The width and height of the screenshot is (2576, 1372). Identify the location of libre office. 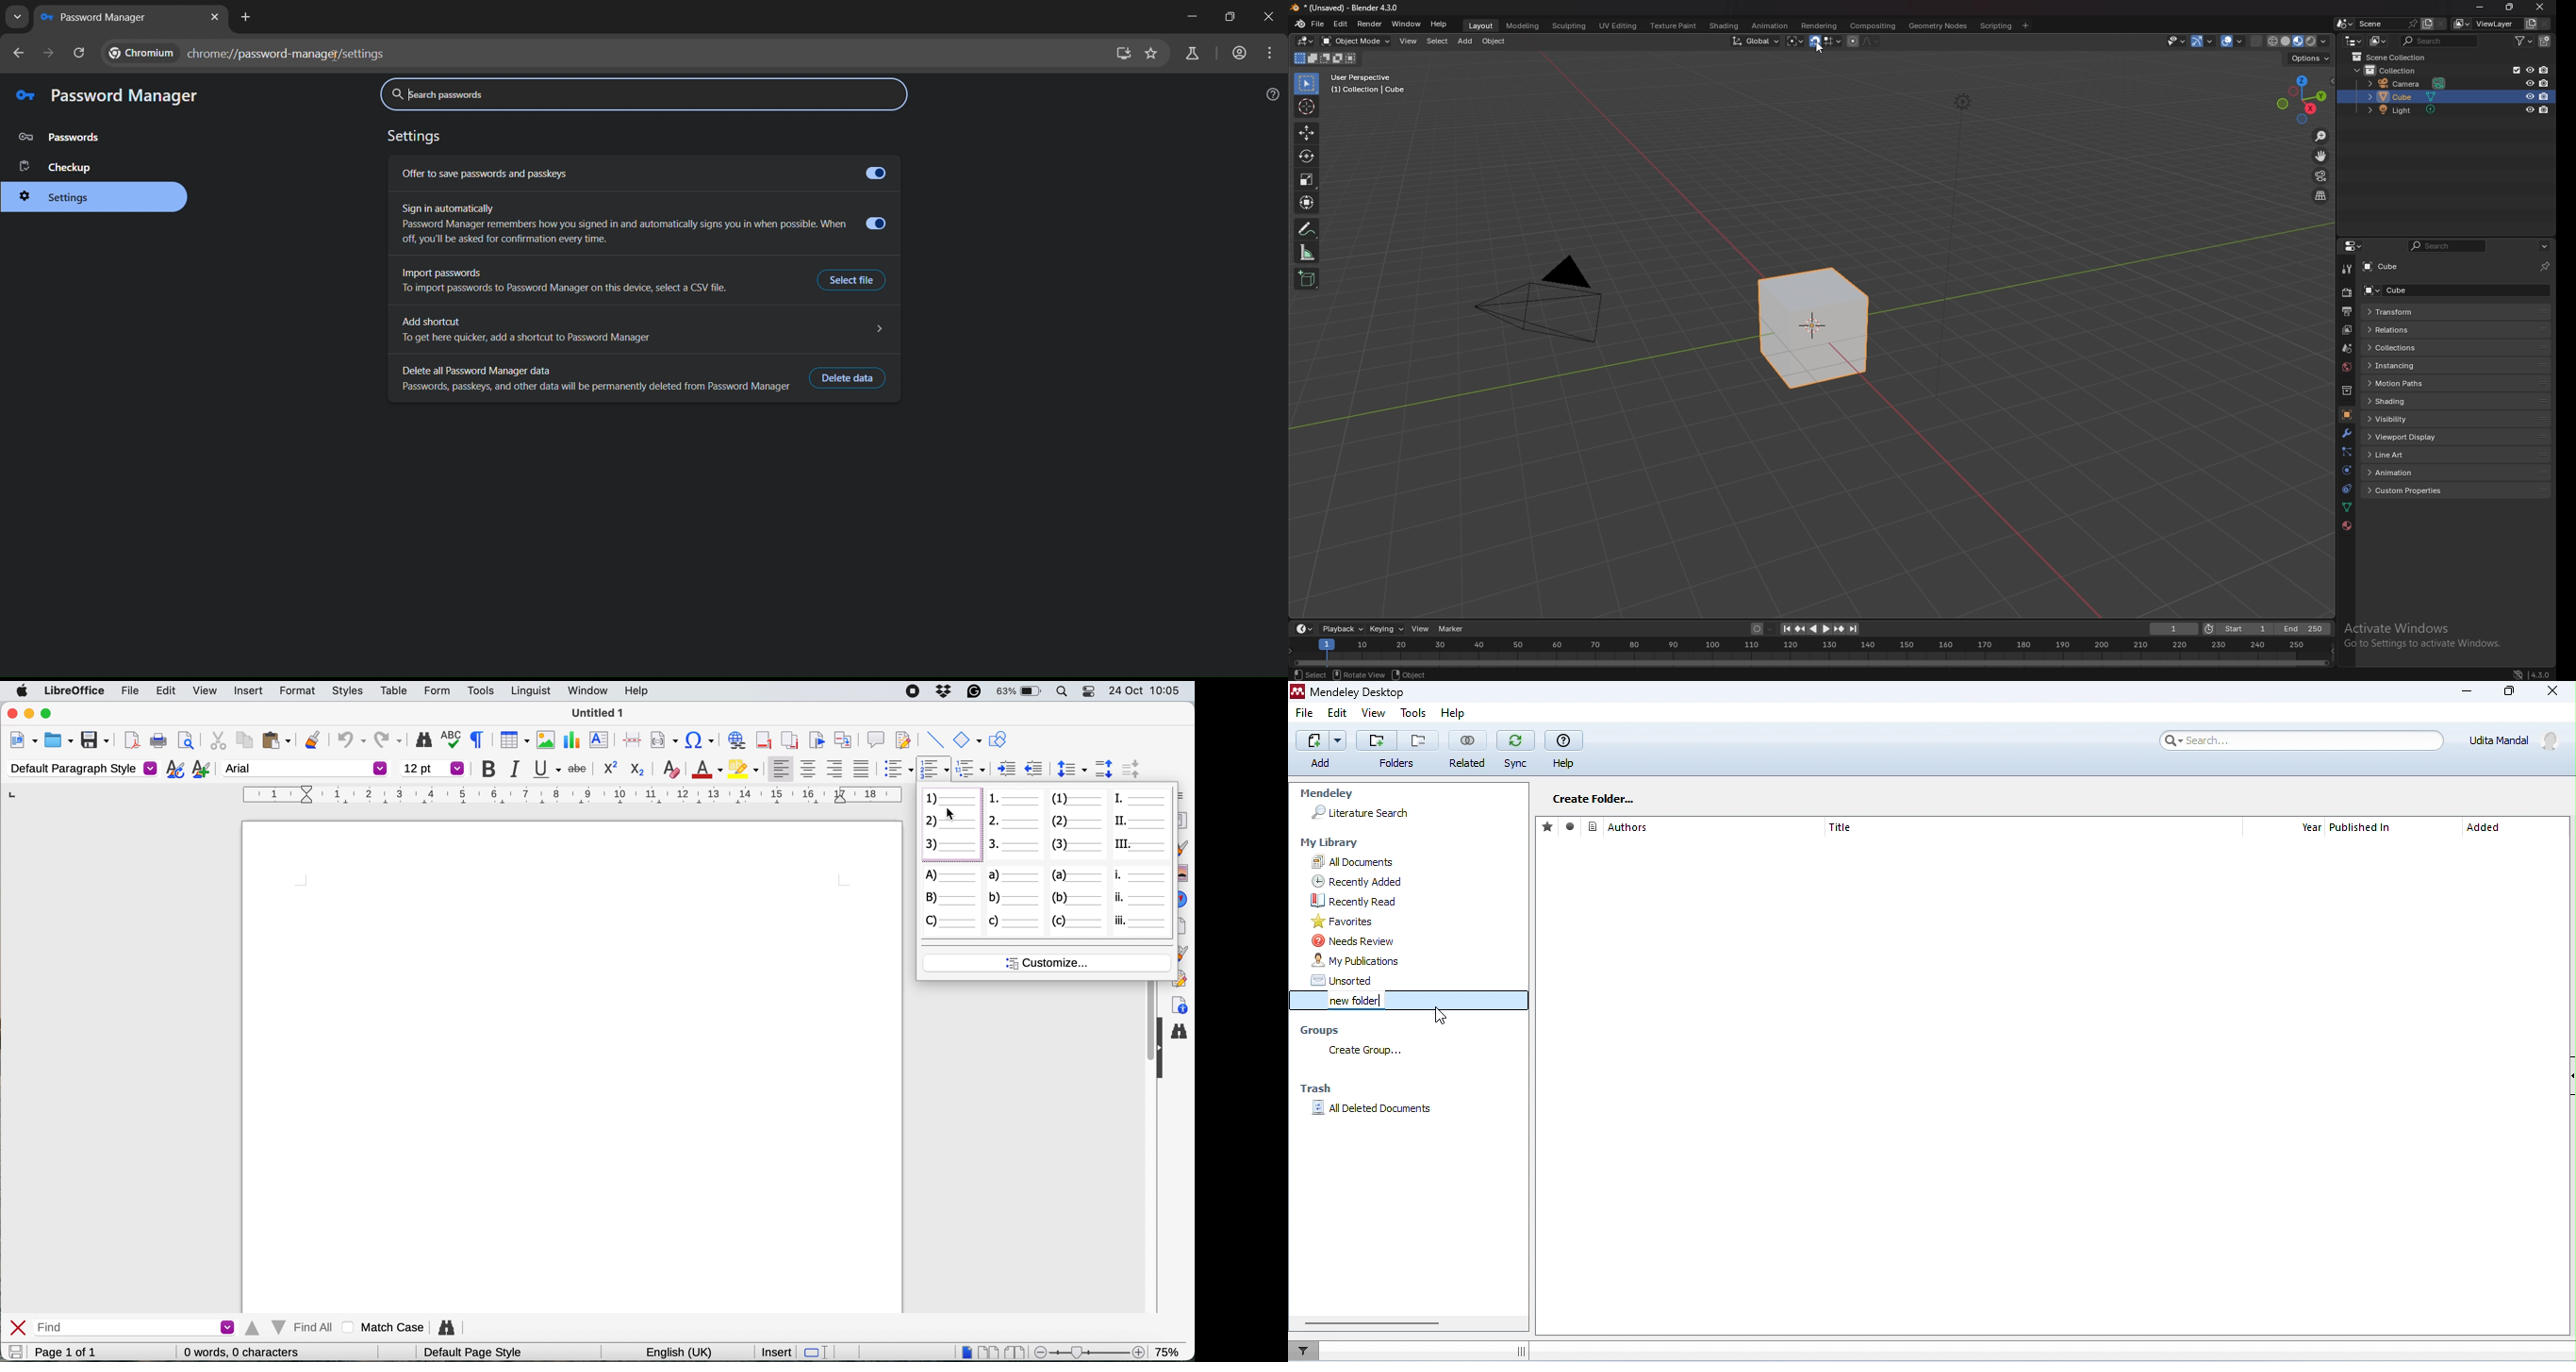
(73, 691).